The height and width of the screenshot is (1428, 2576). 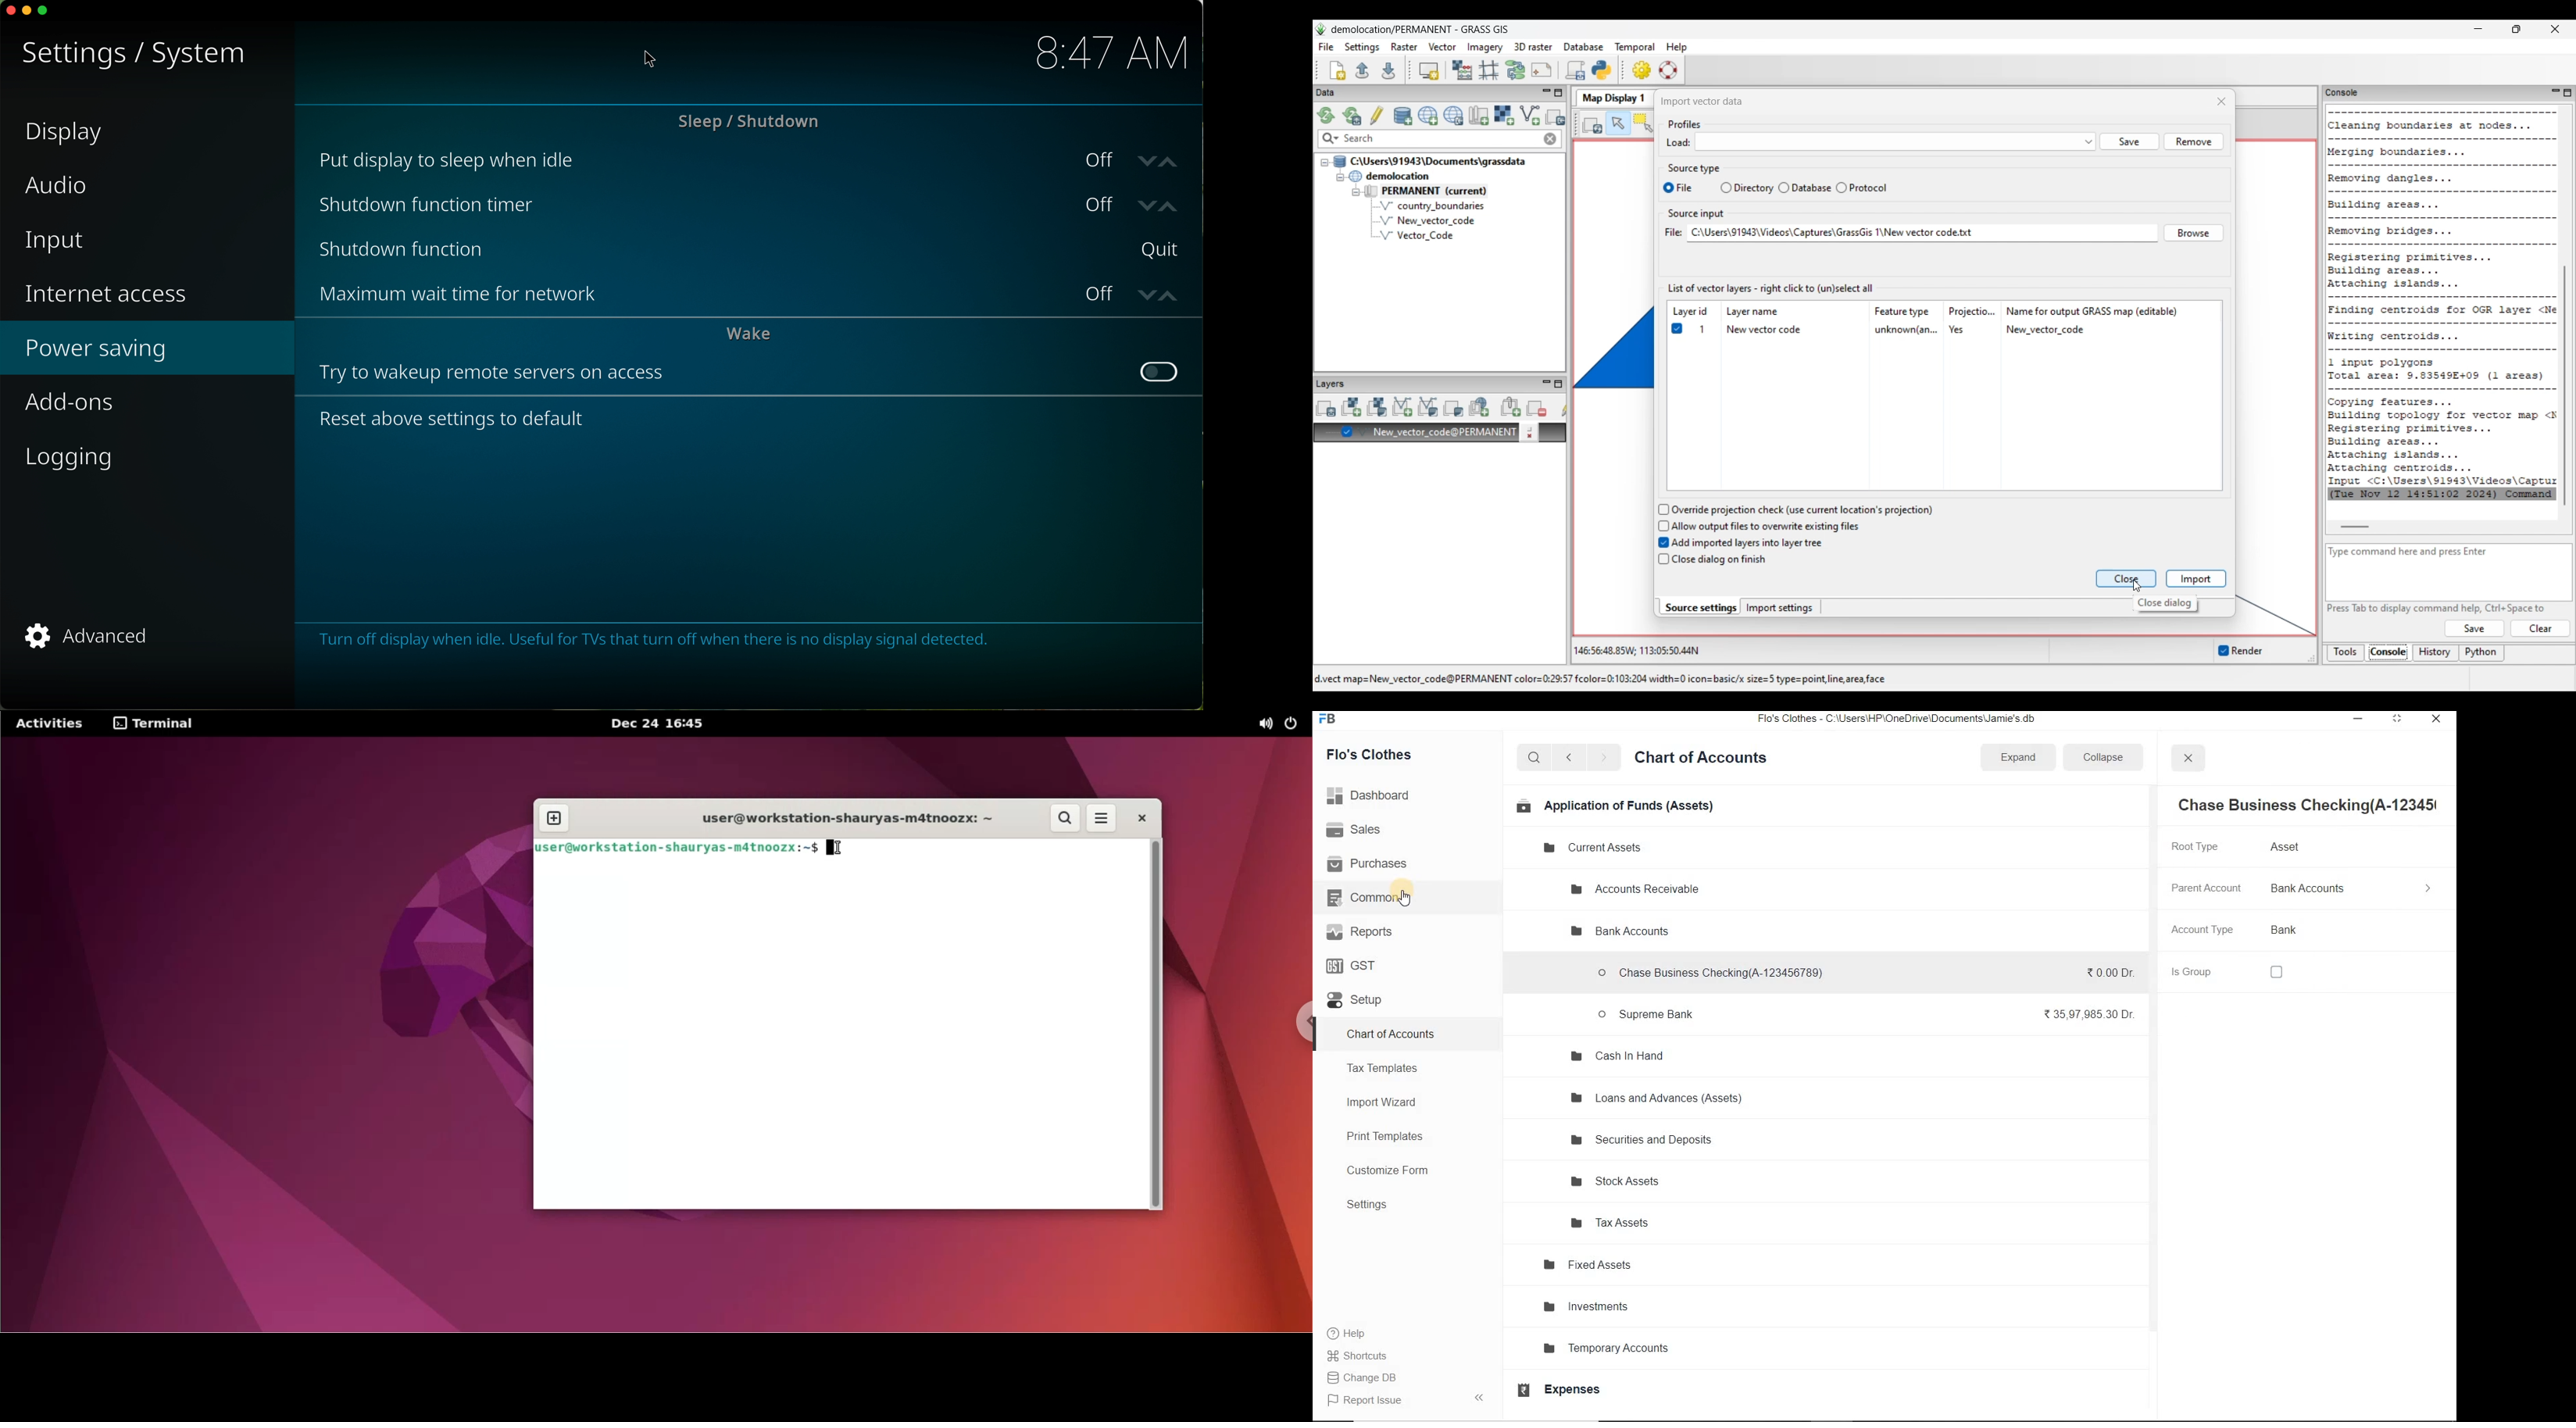 I want to click on power saving, so click(x=98, y=349).